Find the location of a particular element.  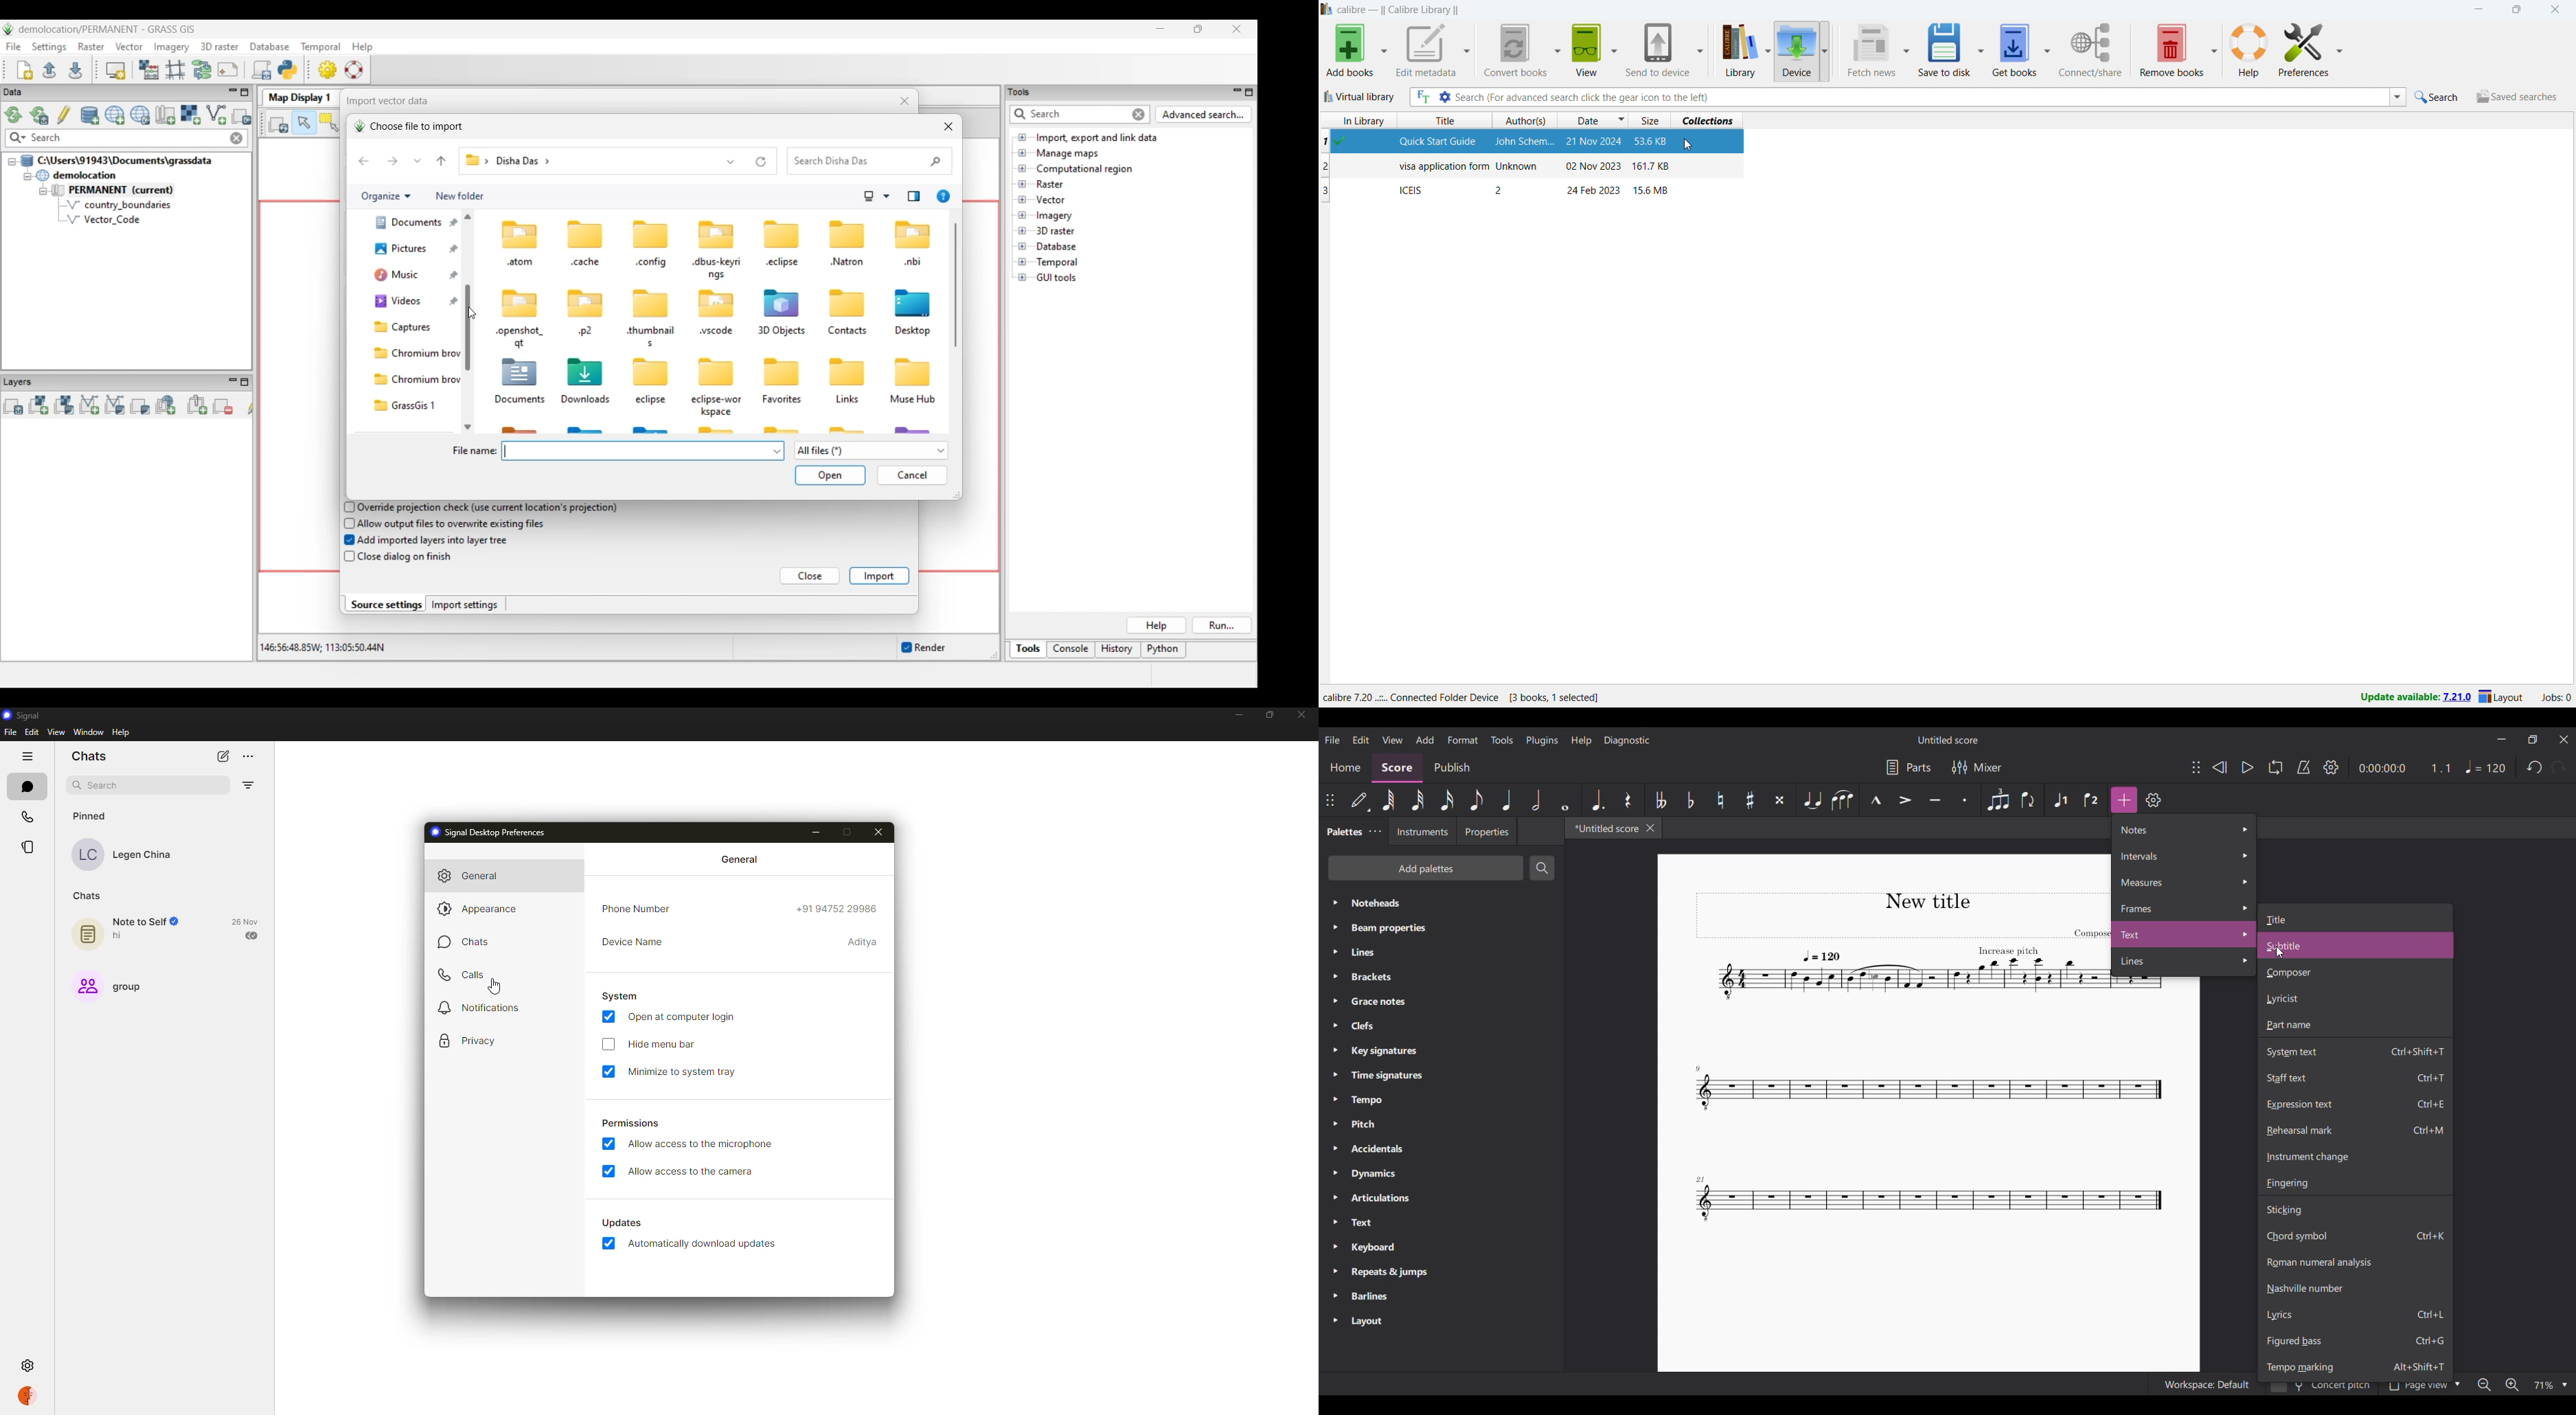

32nd note is located at coordinates (1418, 801).